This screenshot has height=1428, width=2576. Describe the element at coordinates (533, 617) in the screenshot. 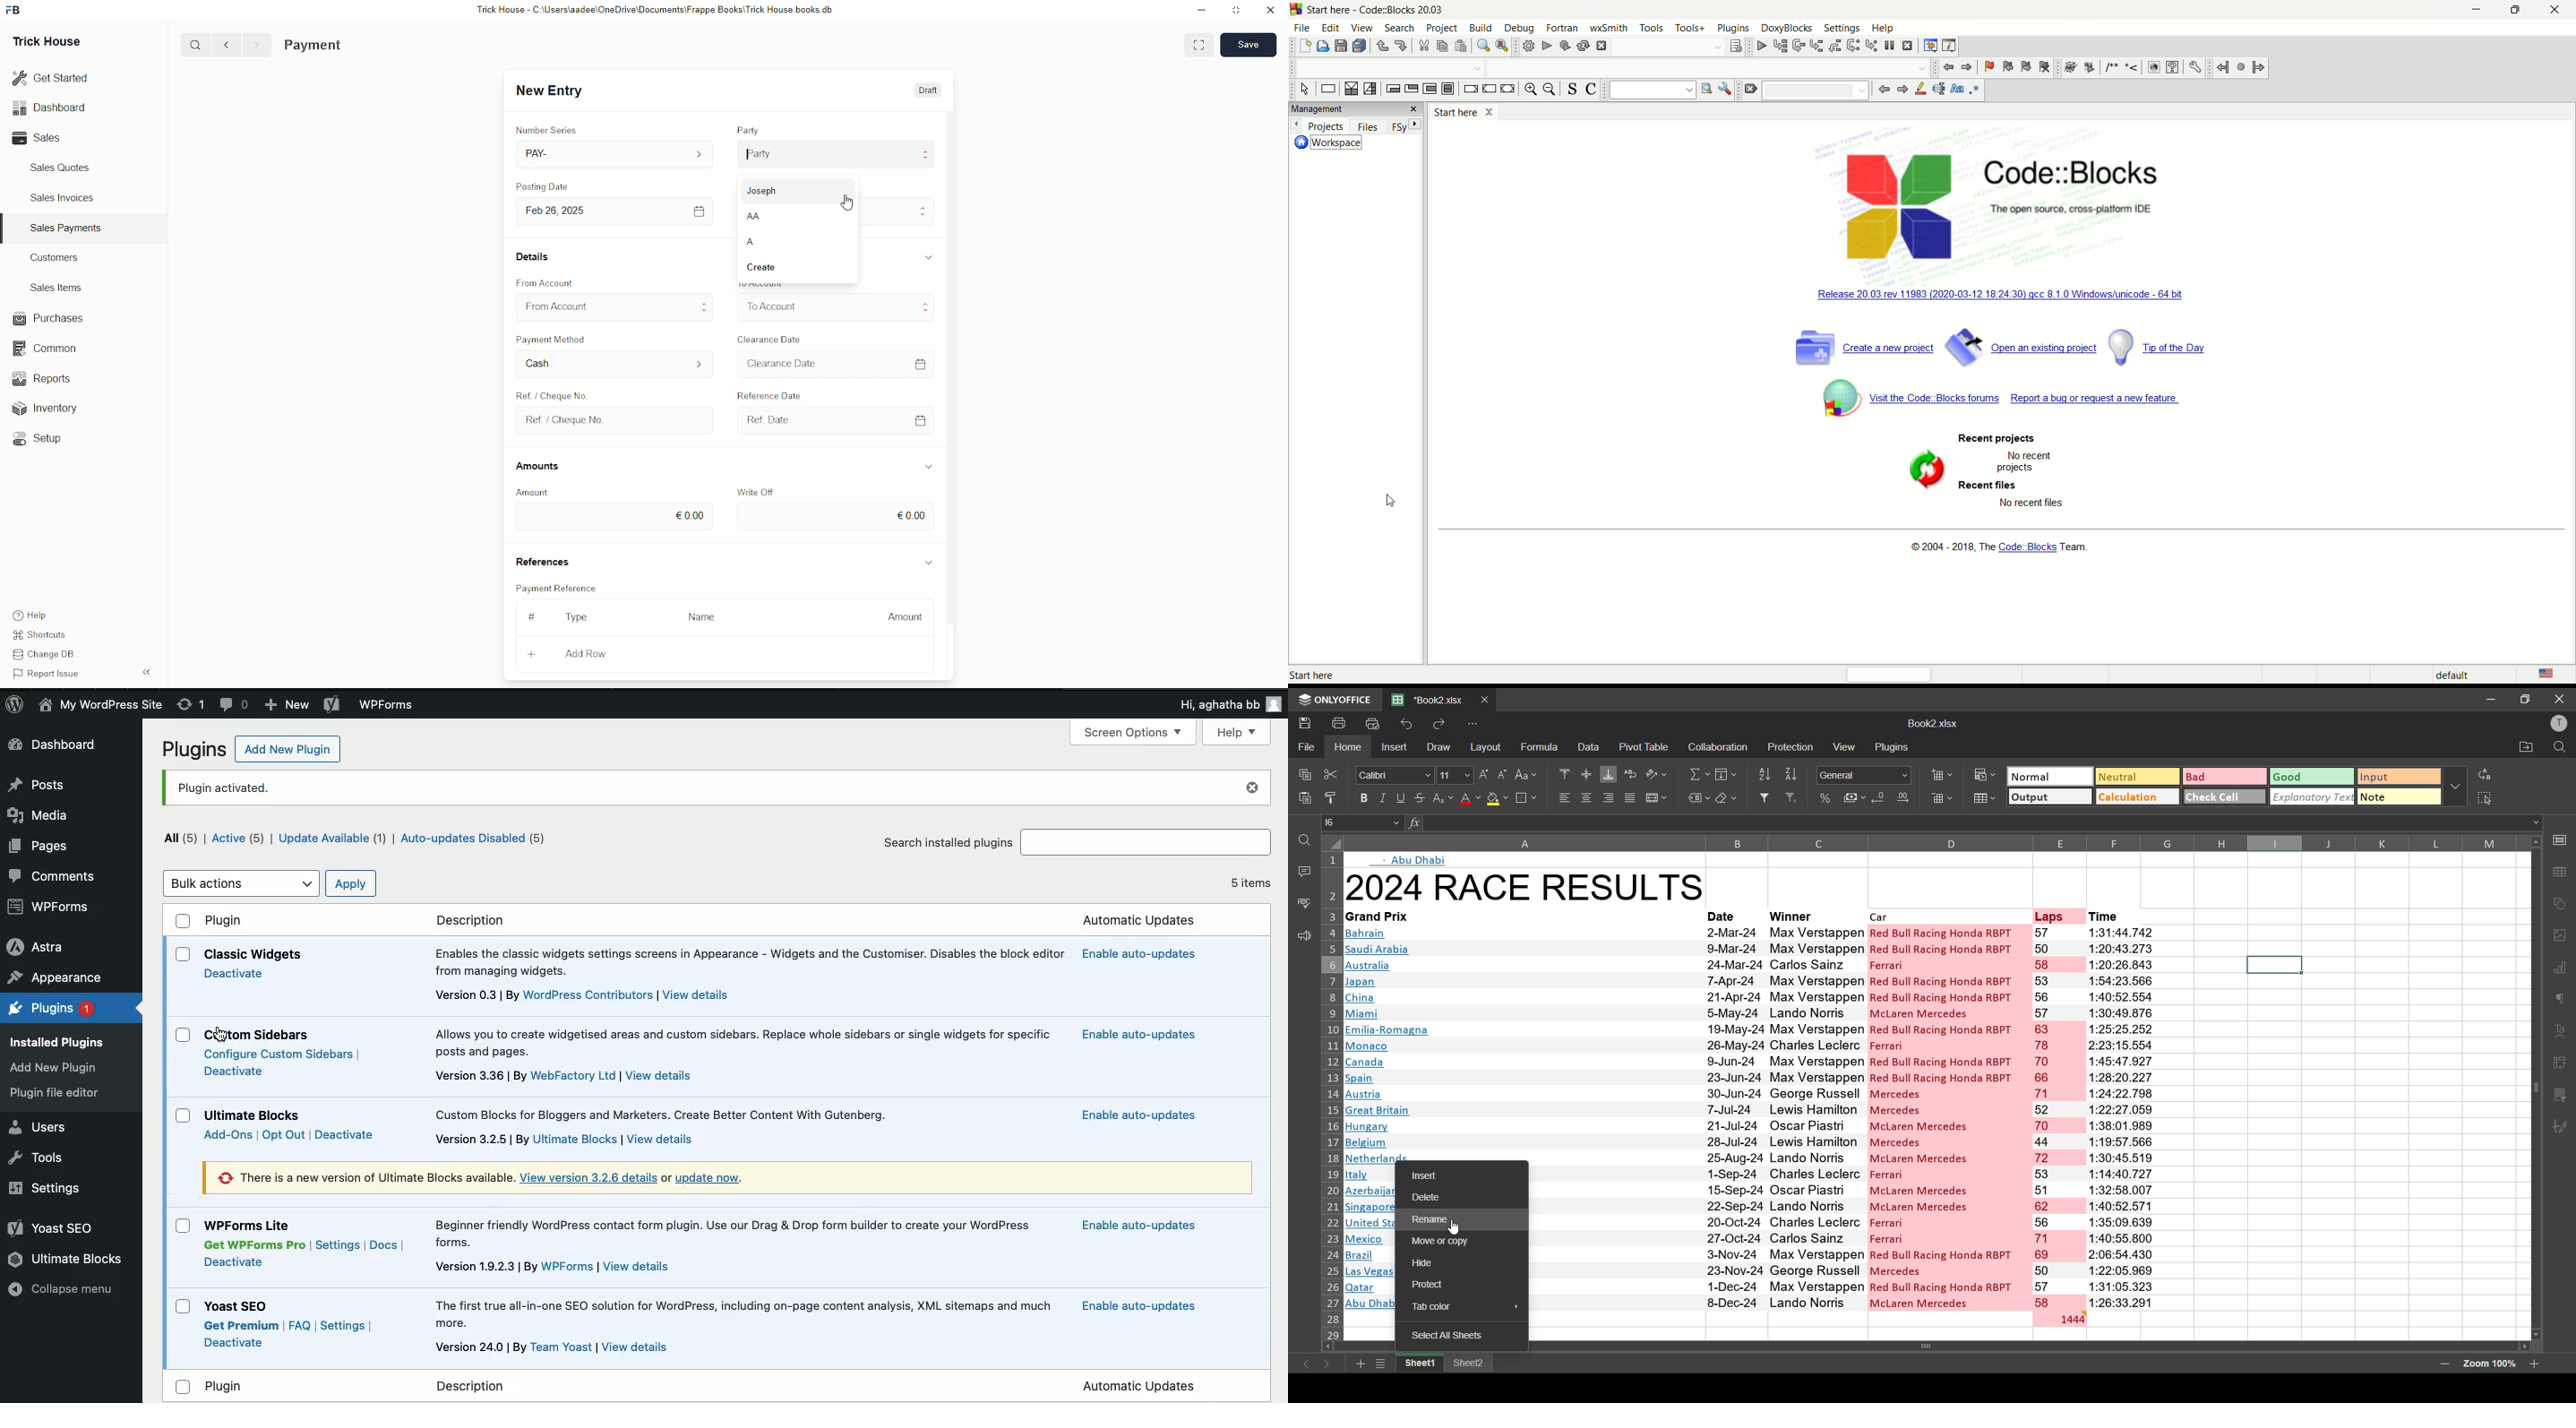

I see `#` at that location.